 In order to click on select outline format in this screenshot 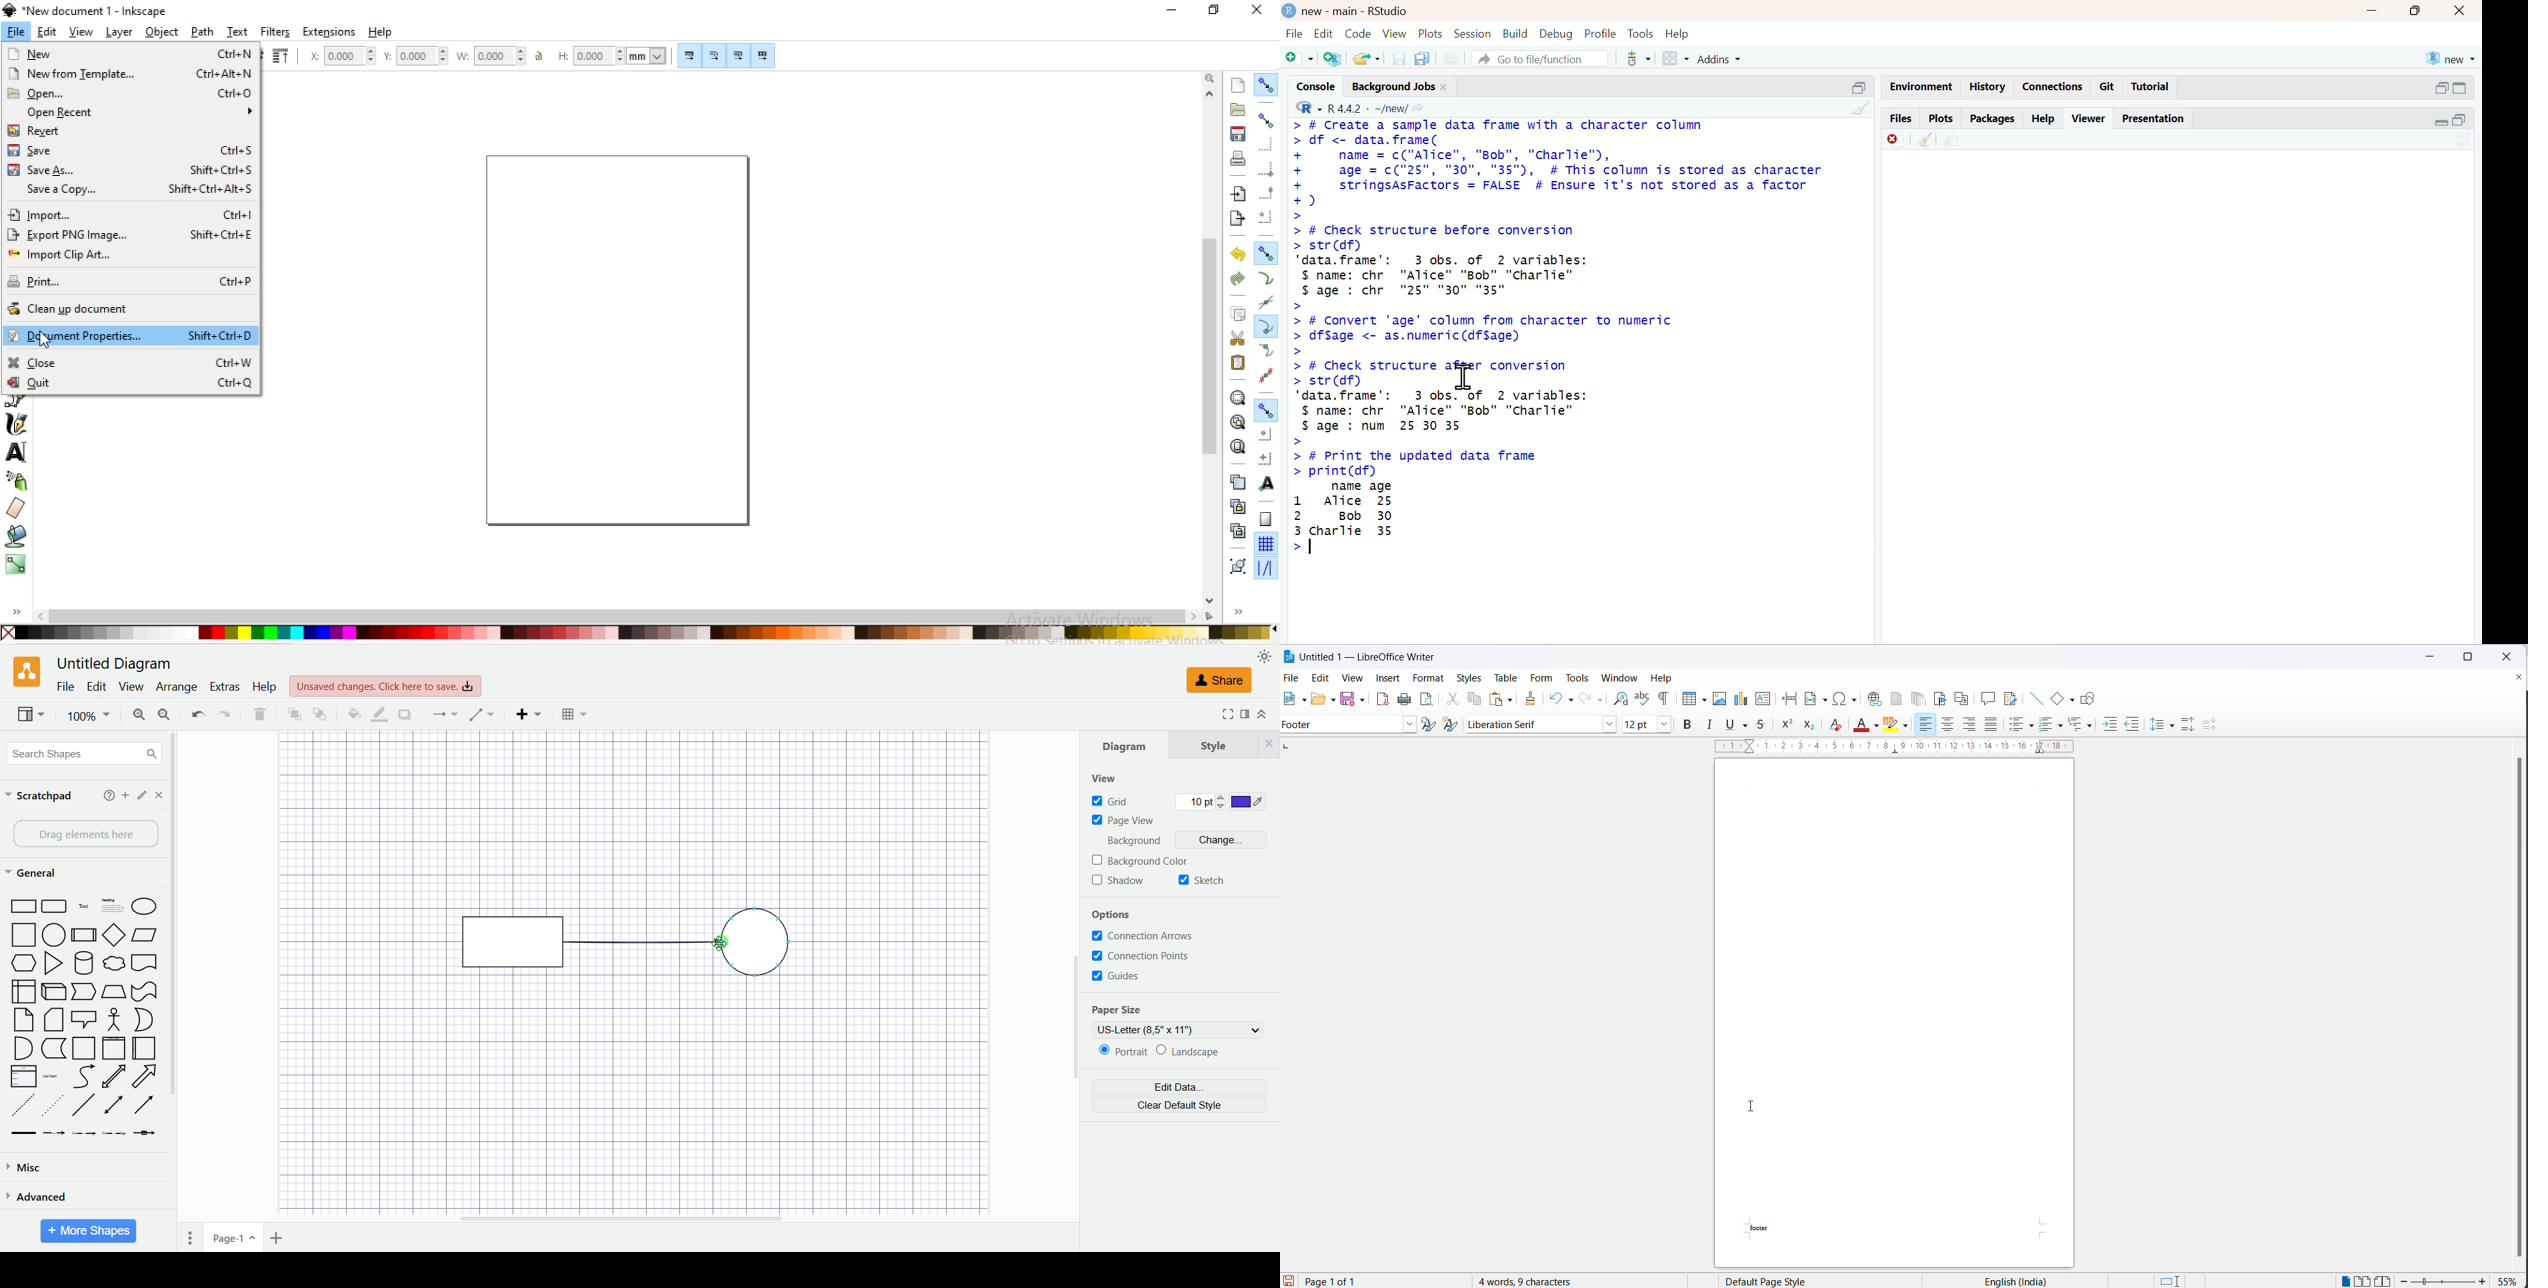, I will do `click(2082, 725)`.